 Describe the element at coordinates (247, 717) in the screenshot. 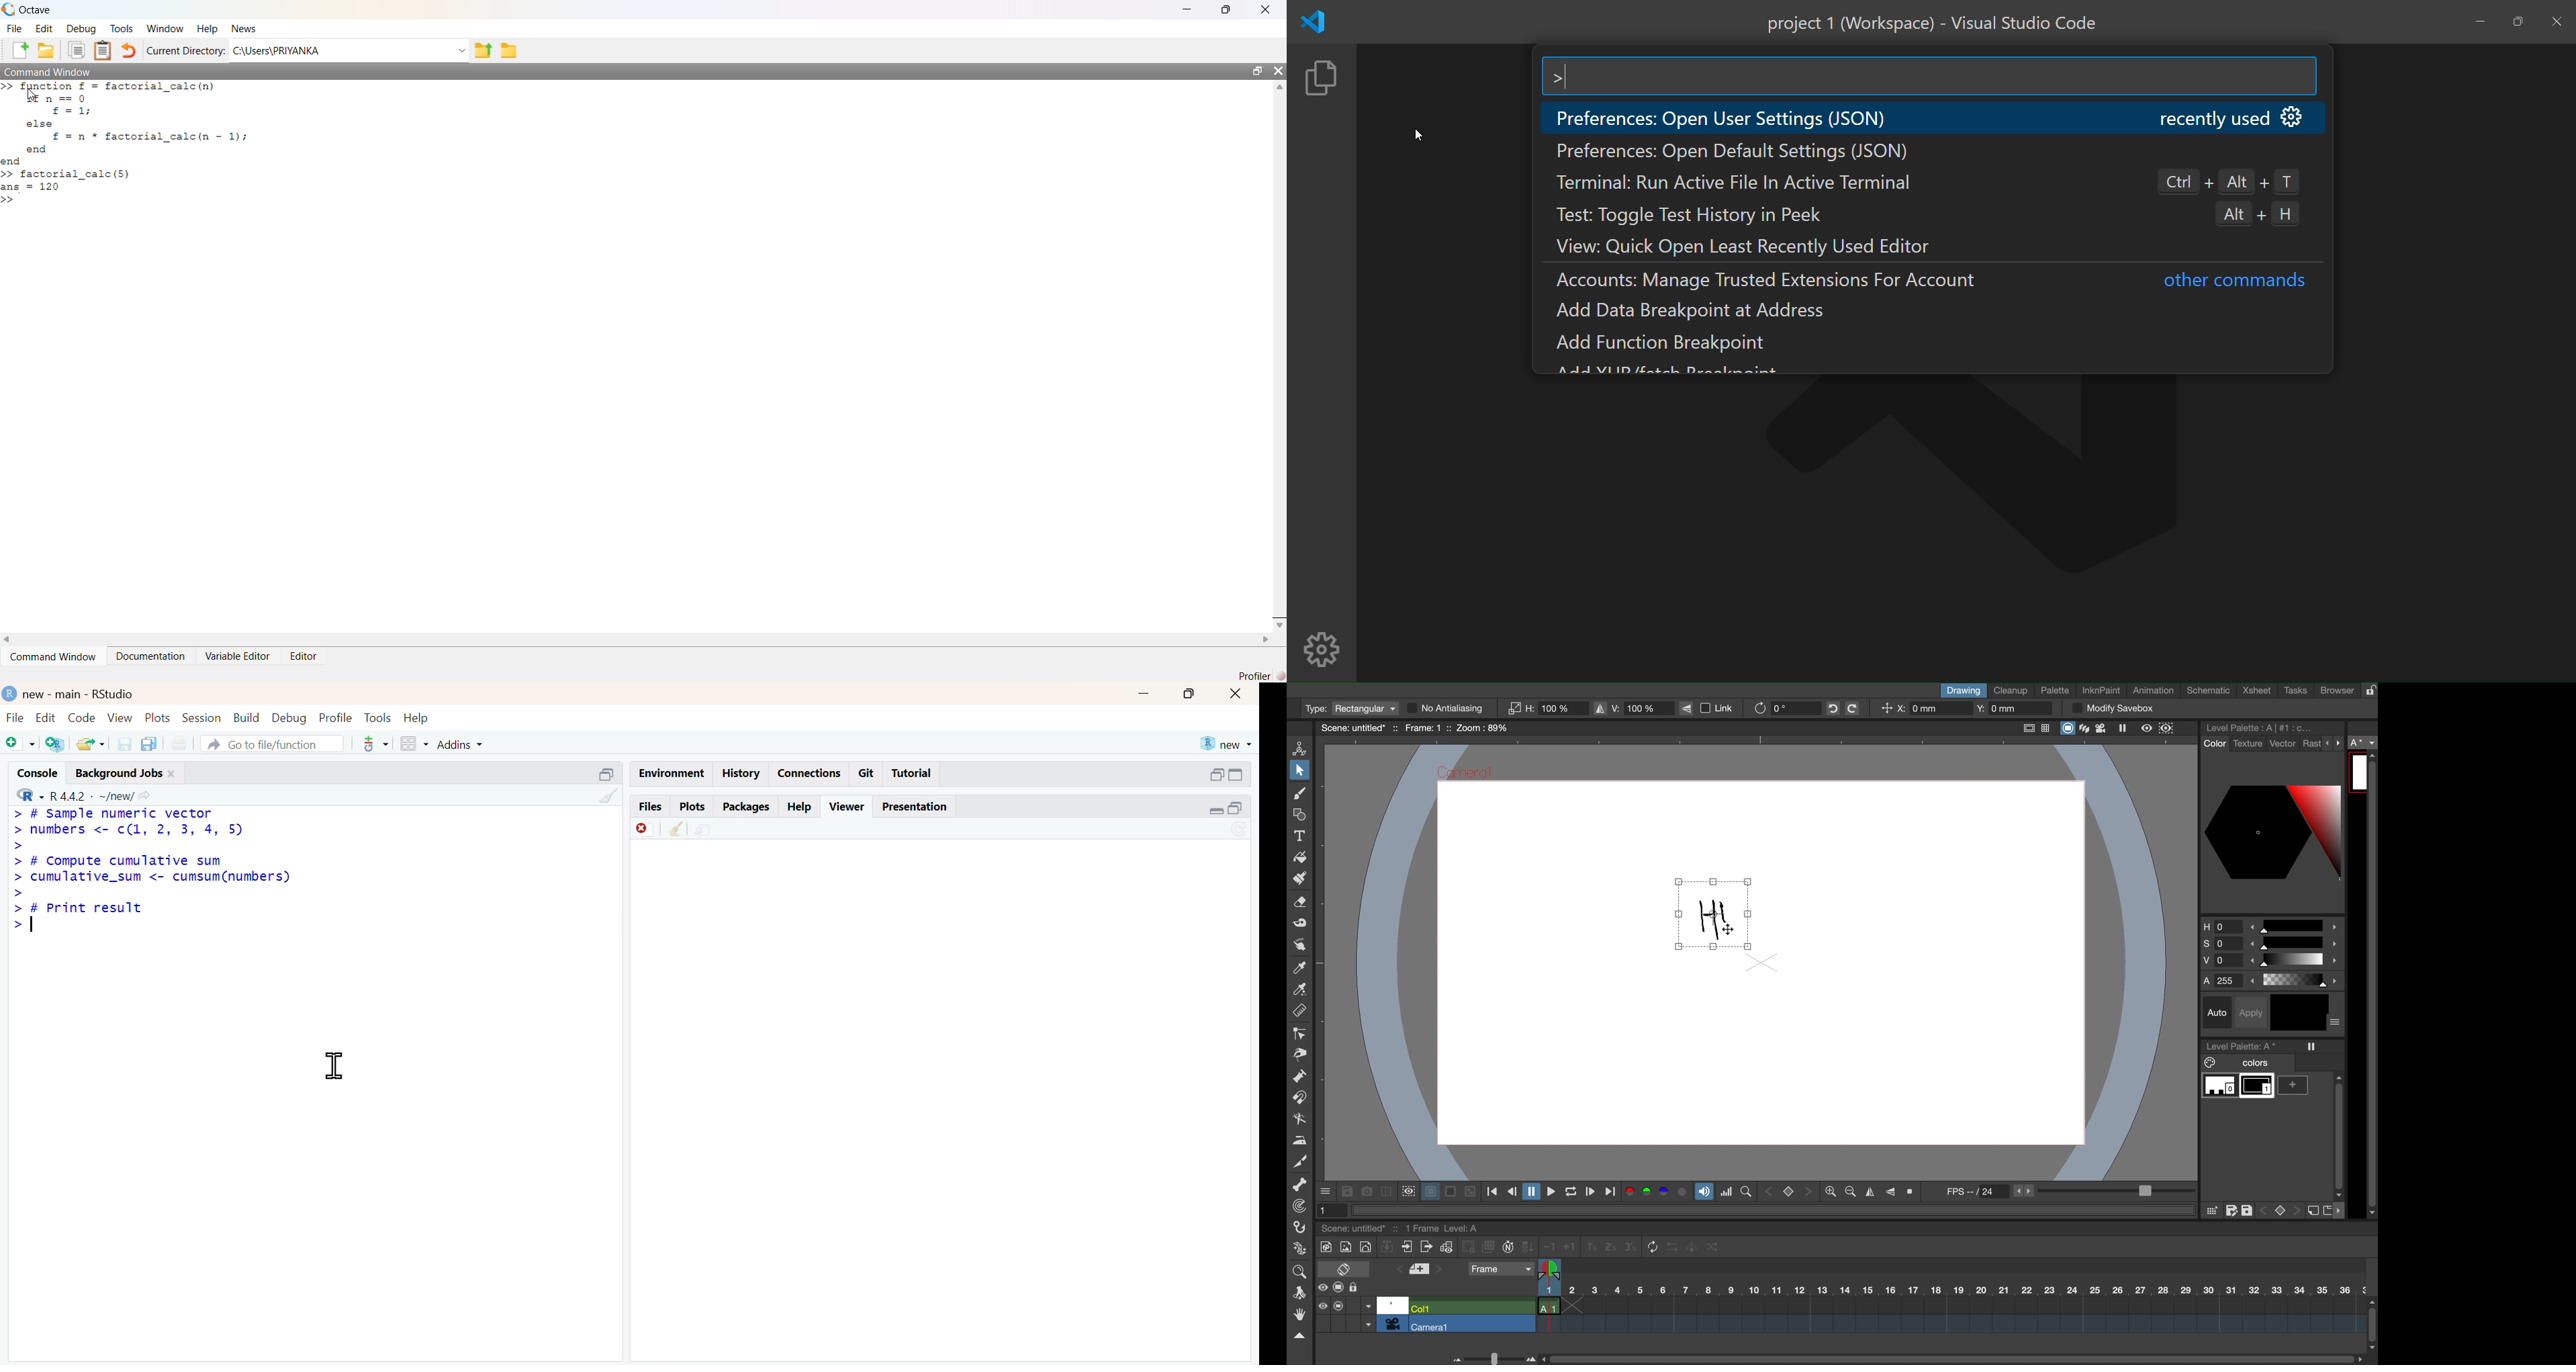

I see `build` at that location.